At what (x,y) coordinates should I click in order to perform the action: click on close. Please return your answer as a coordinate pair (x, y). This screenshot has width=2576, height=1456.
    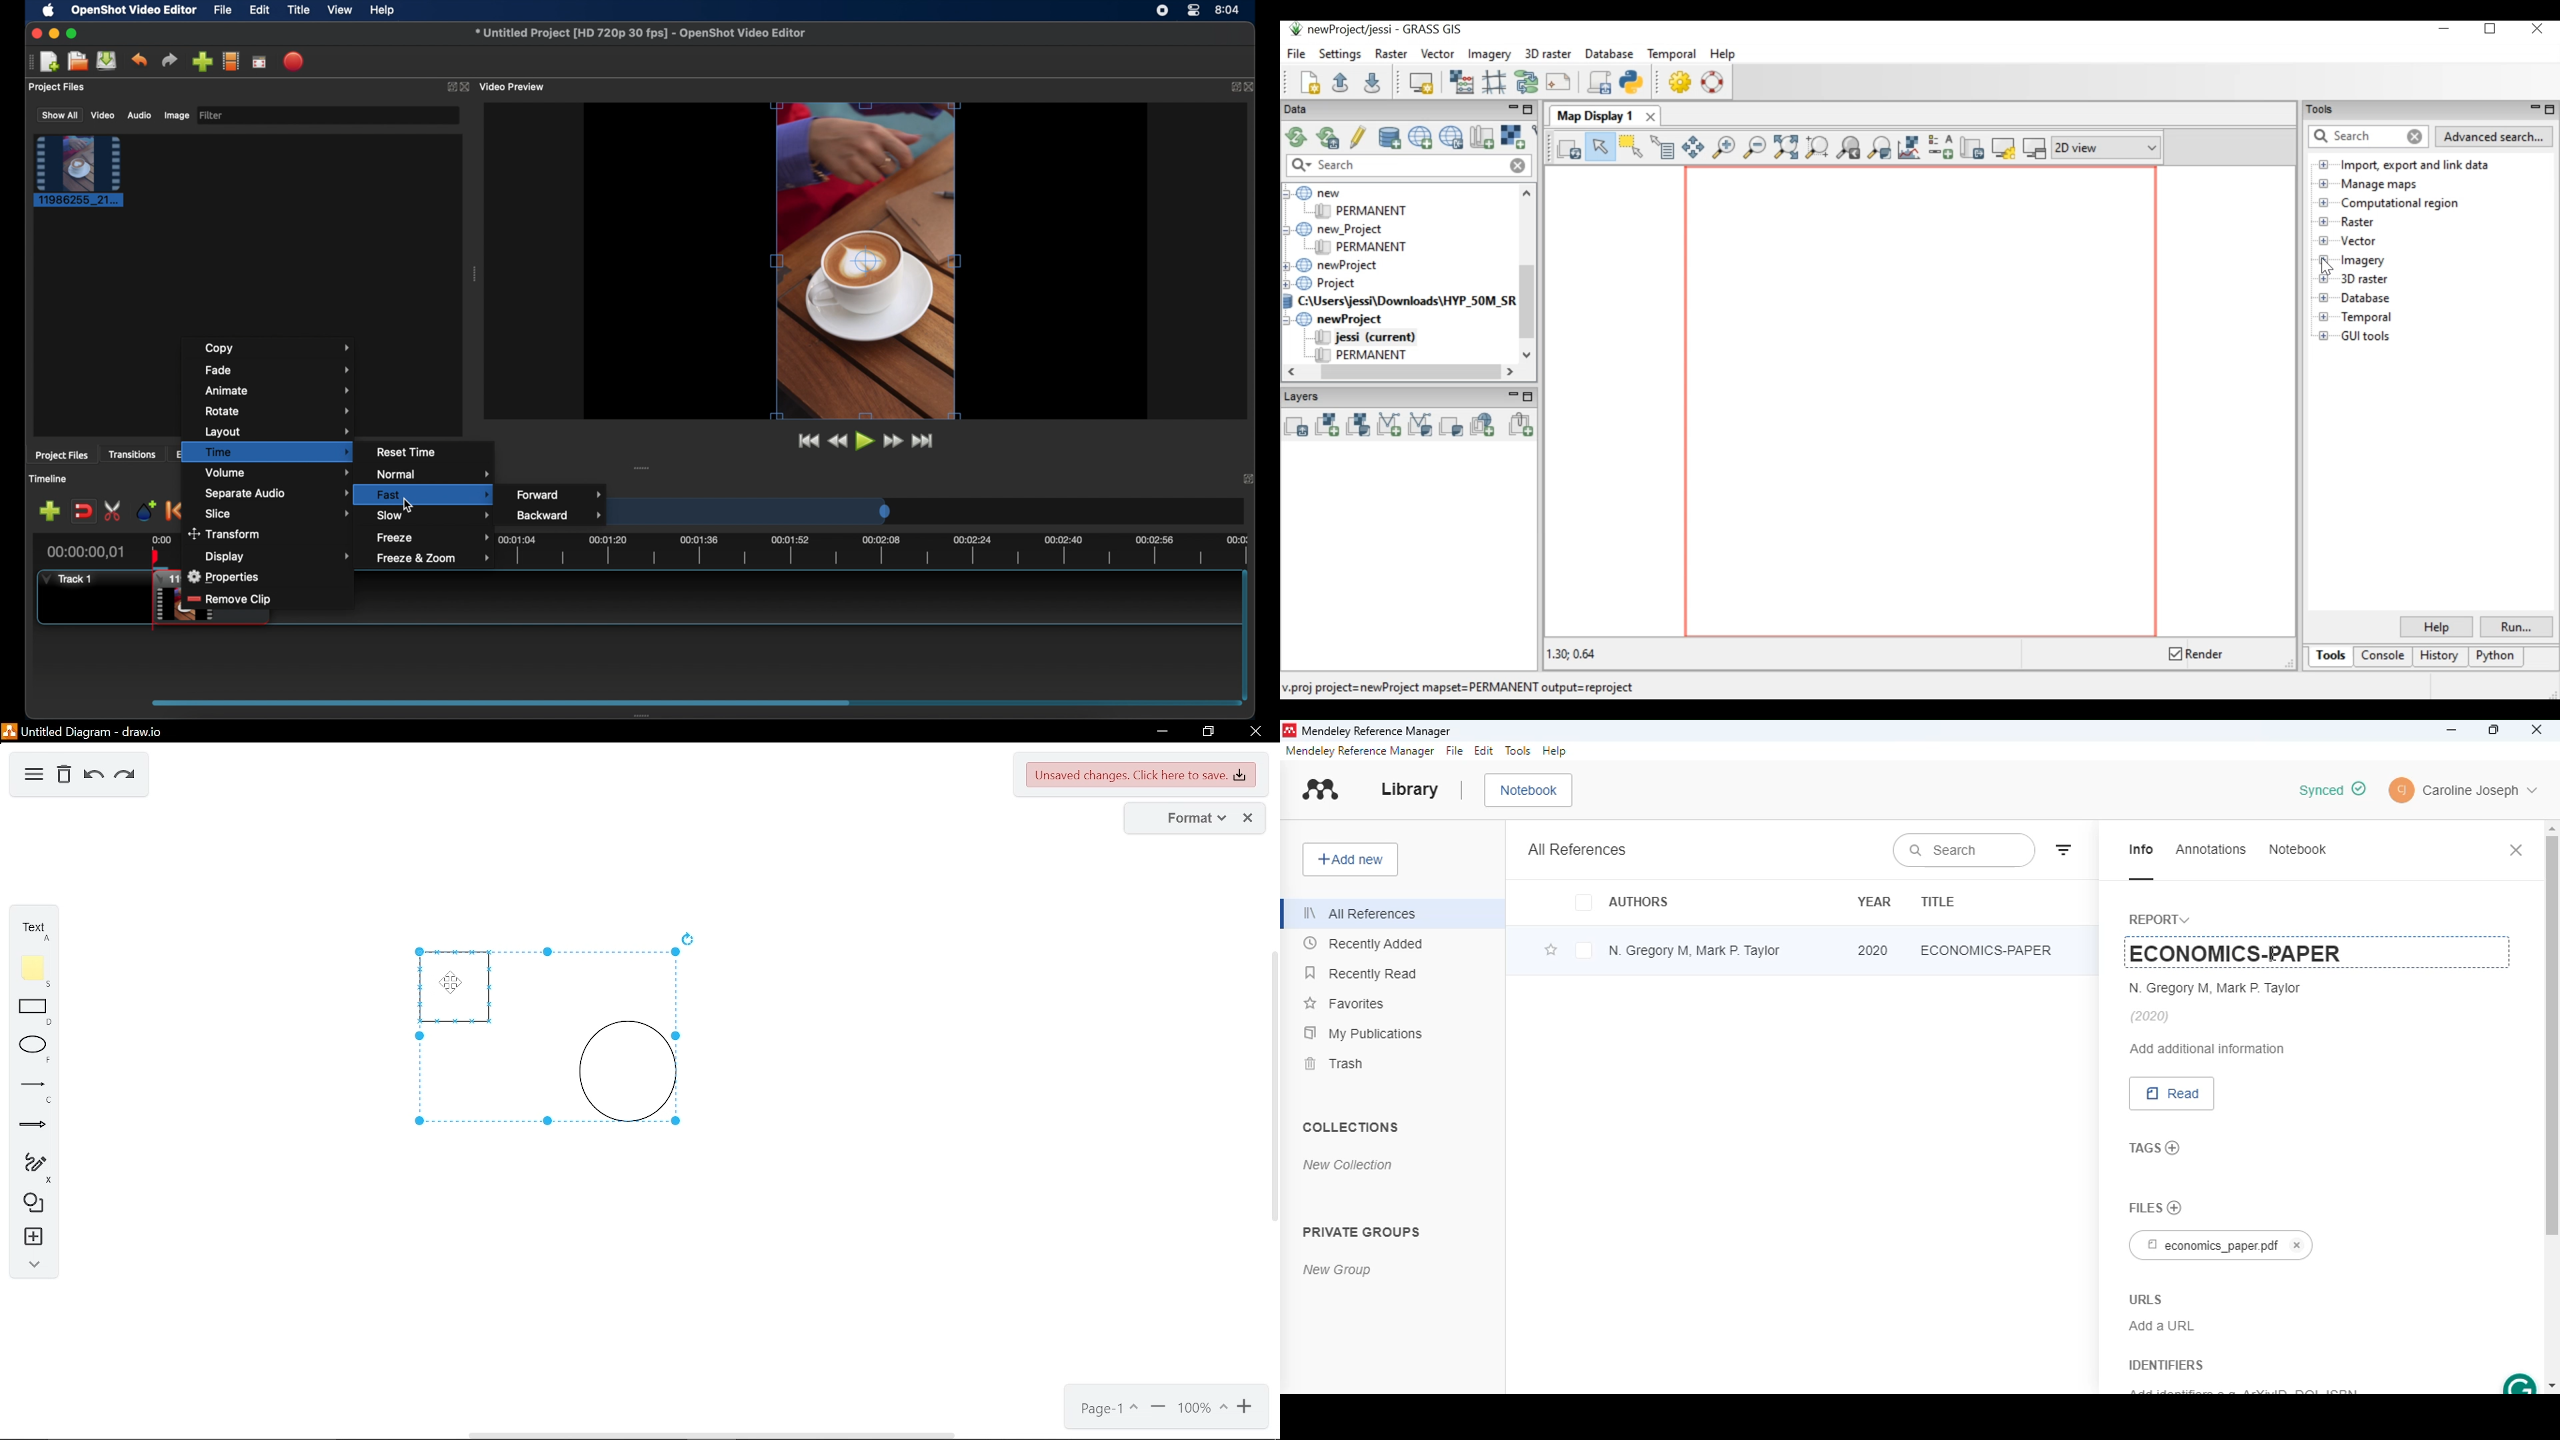
    Looking at the image, I should click on (1254, 731).